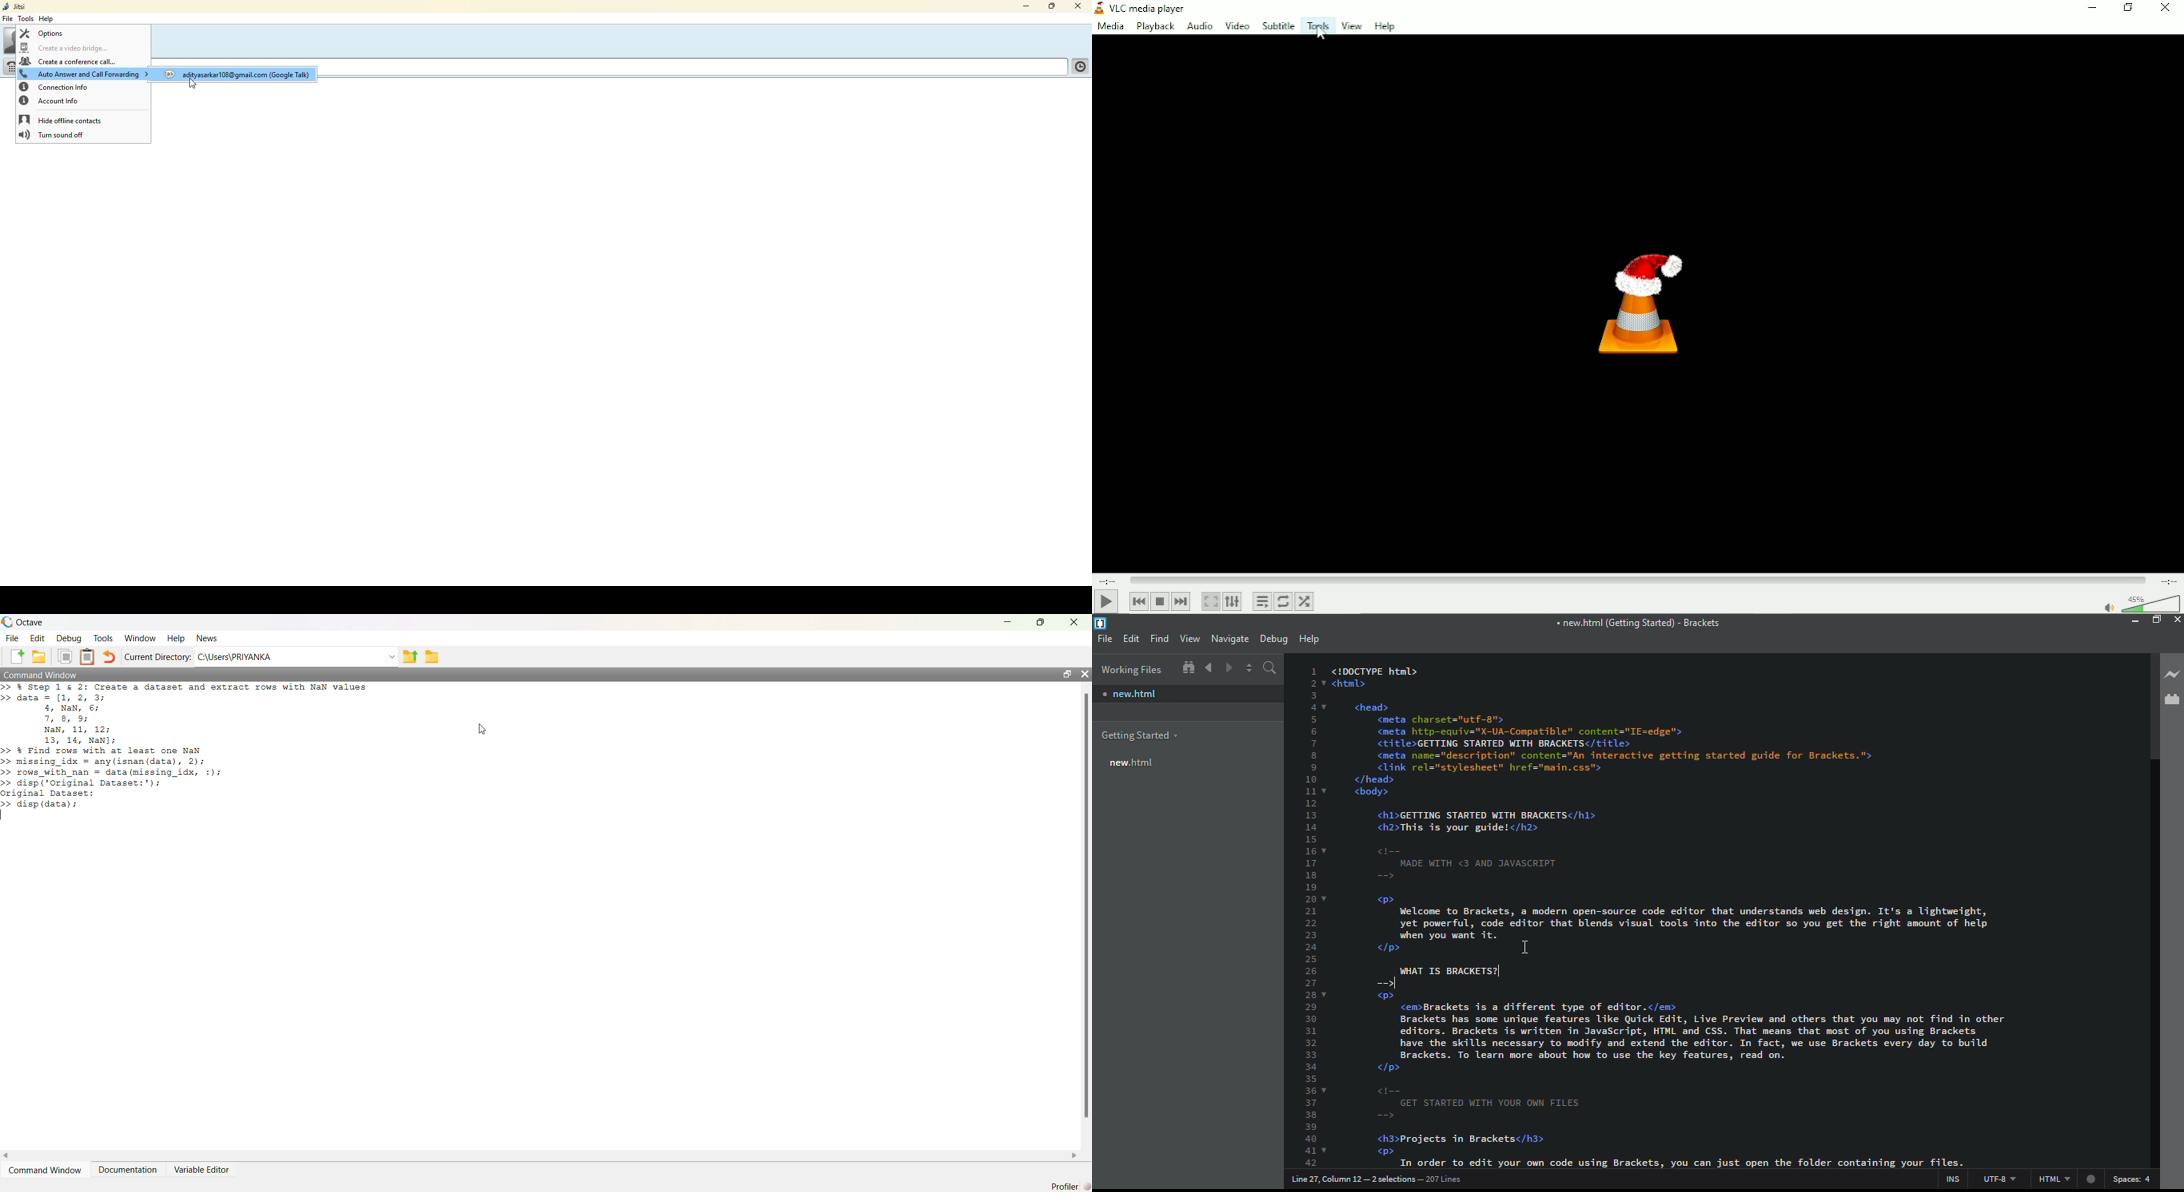  I want to click on minimize, so click(2136, 621).